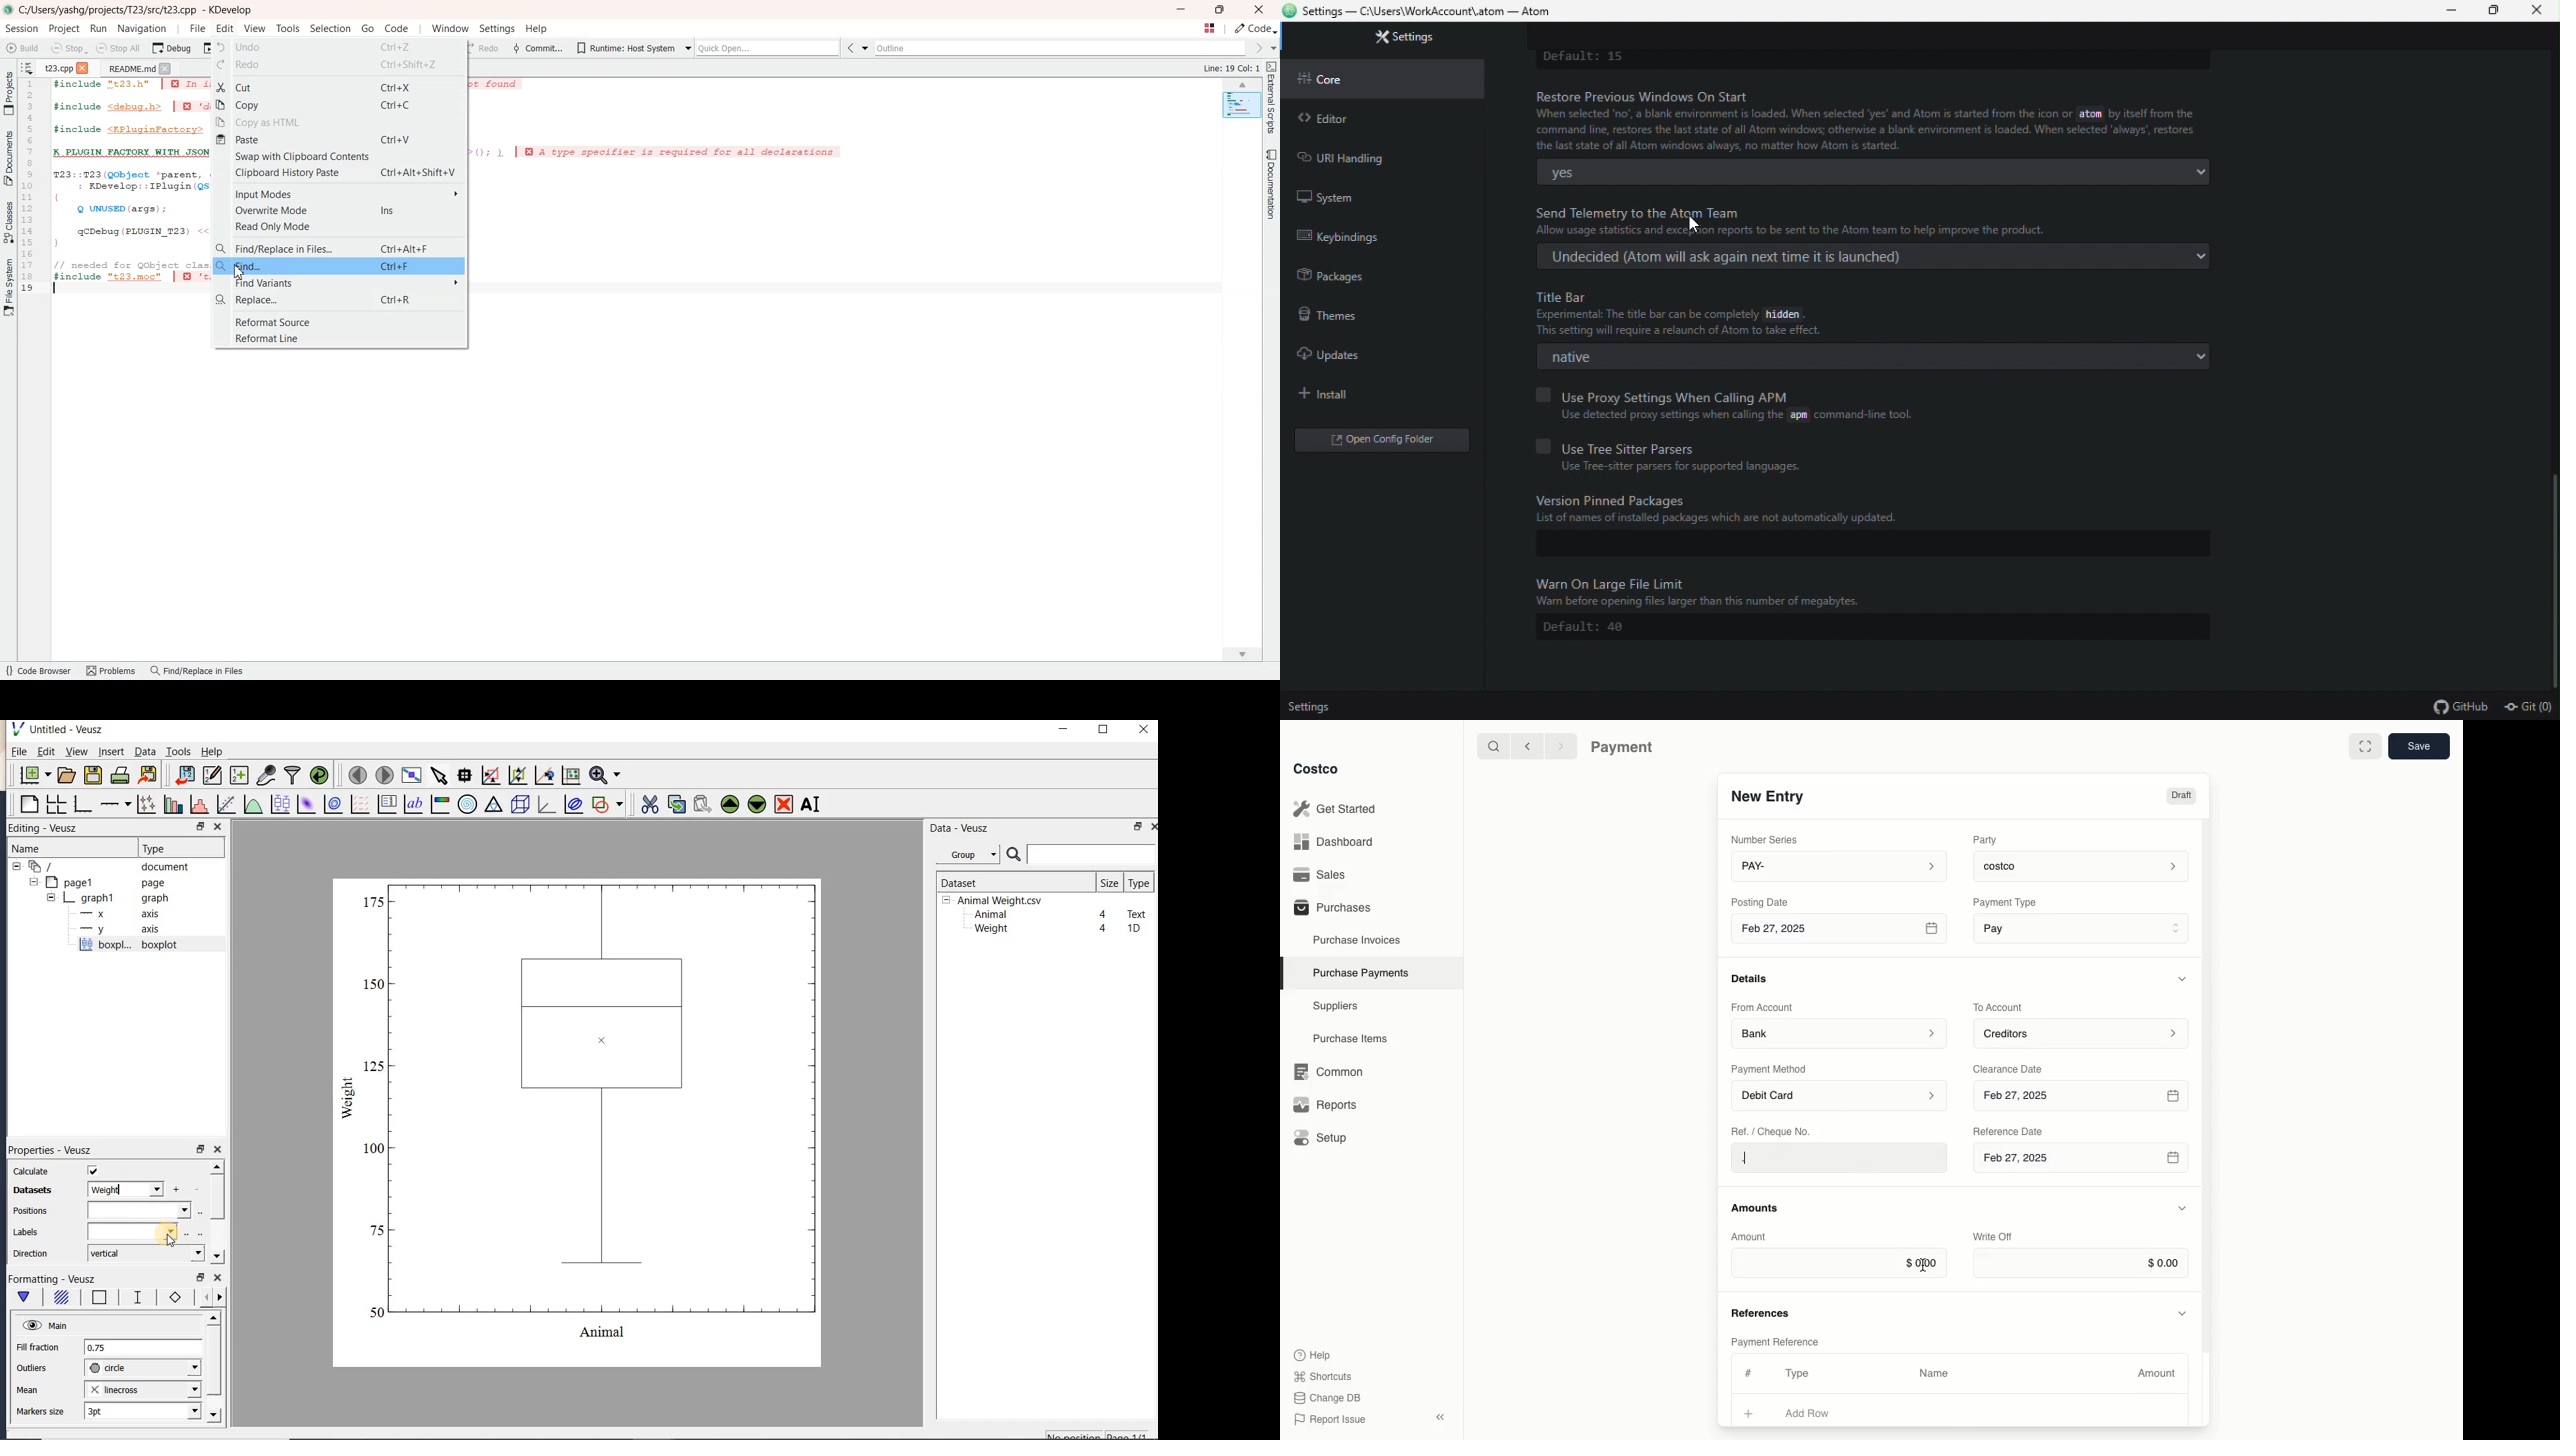 This screenshot has height=1456, width=2576. What do you see at coordinates (217, 826) in the screenshot?
I see `CLOSE` at bounding box center [217, 826].